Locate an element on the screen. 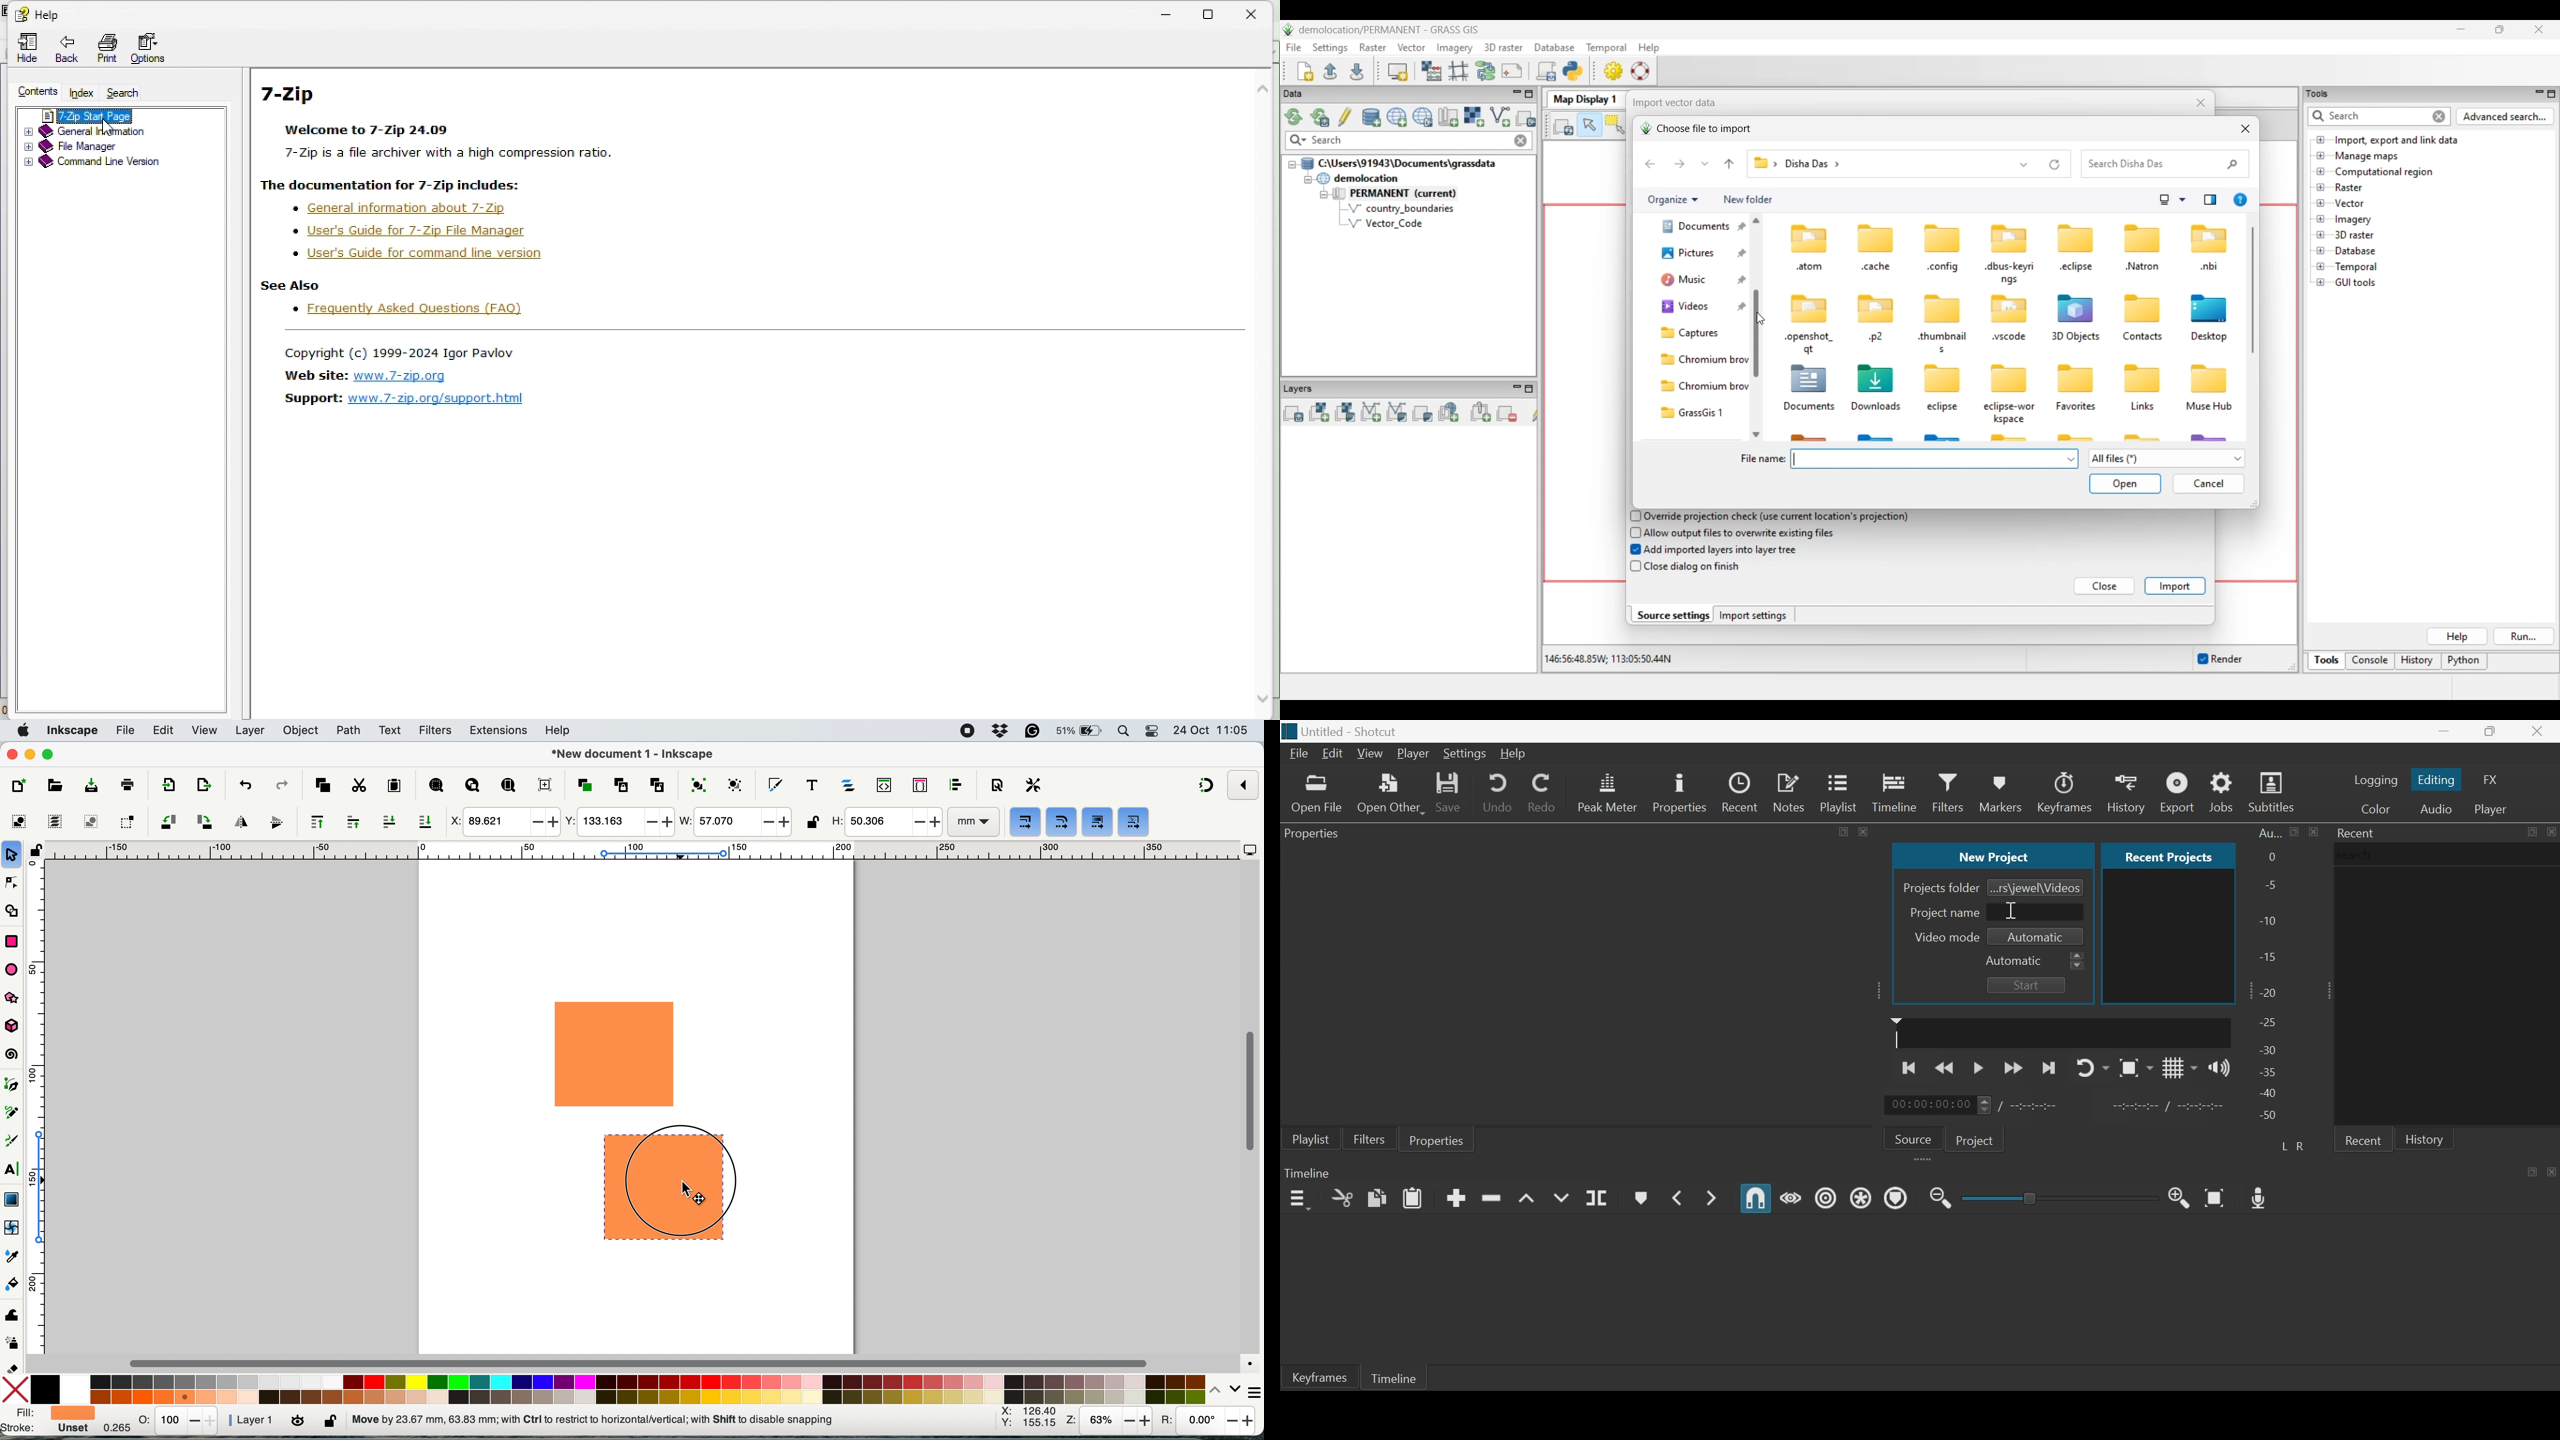 This screenshot has width=2576, height=1456. raise selection one step is located at coordinates (353, 822).